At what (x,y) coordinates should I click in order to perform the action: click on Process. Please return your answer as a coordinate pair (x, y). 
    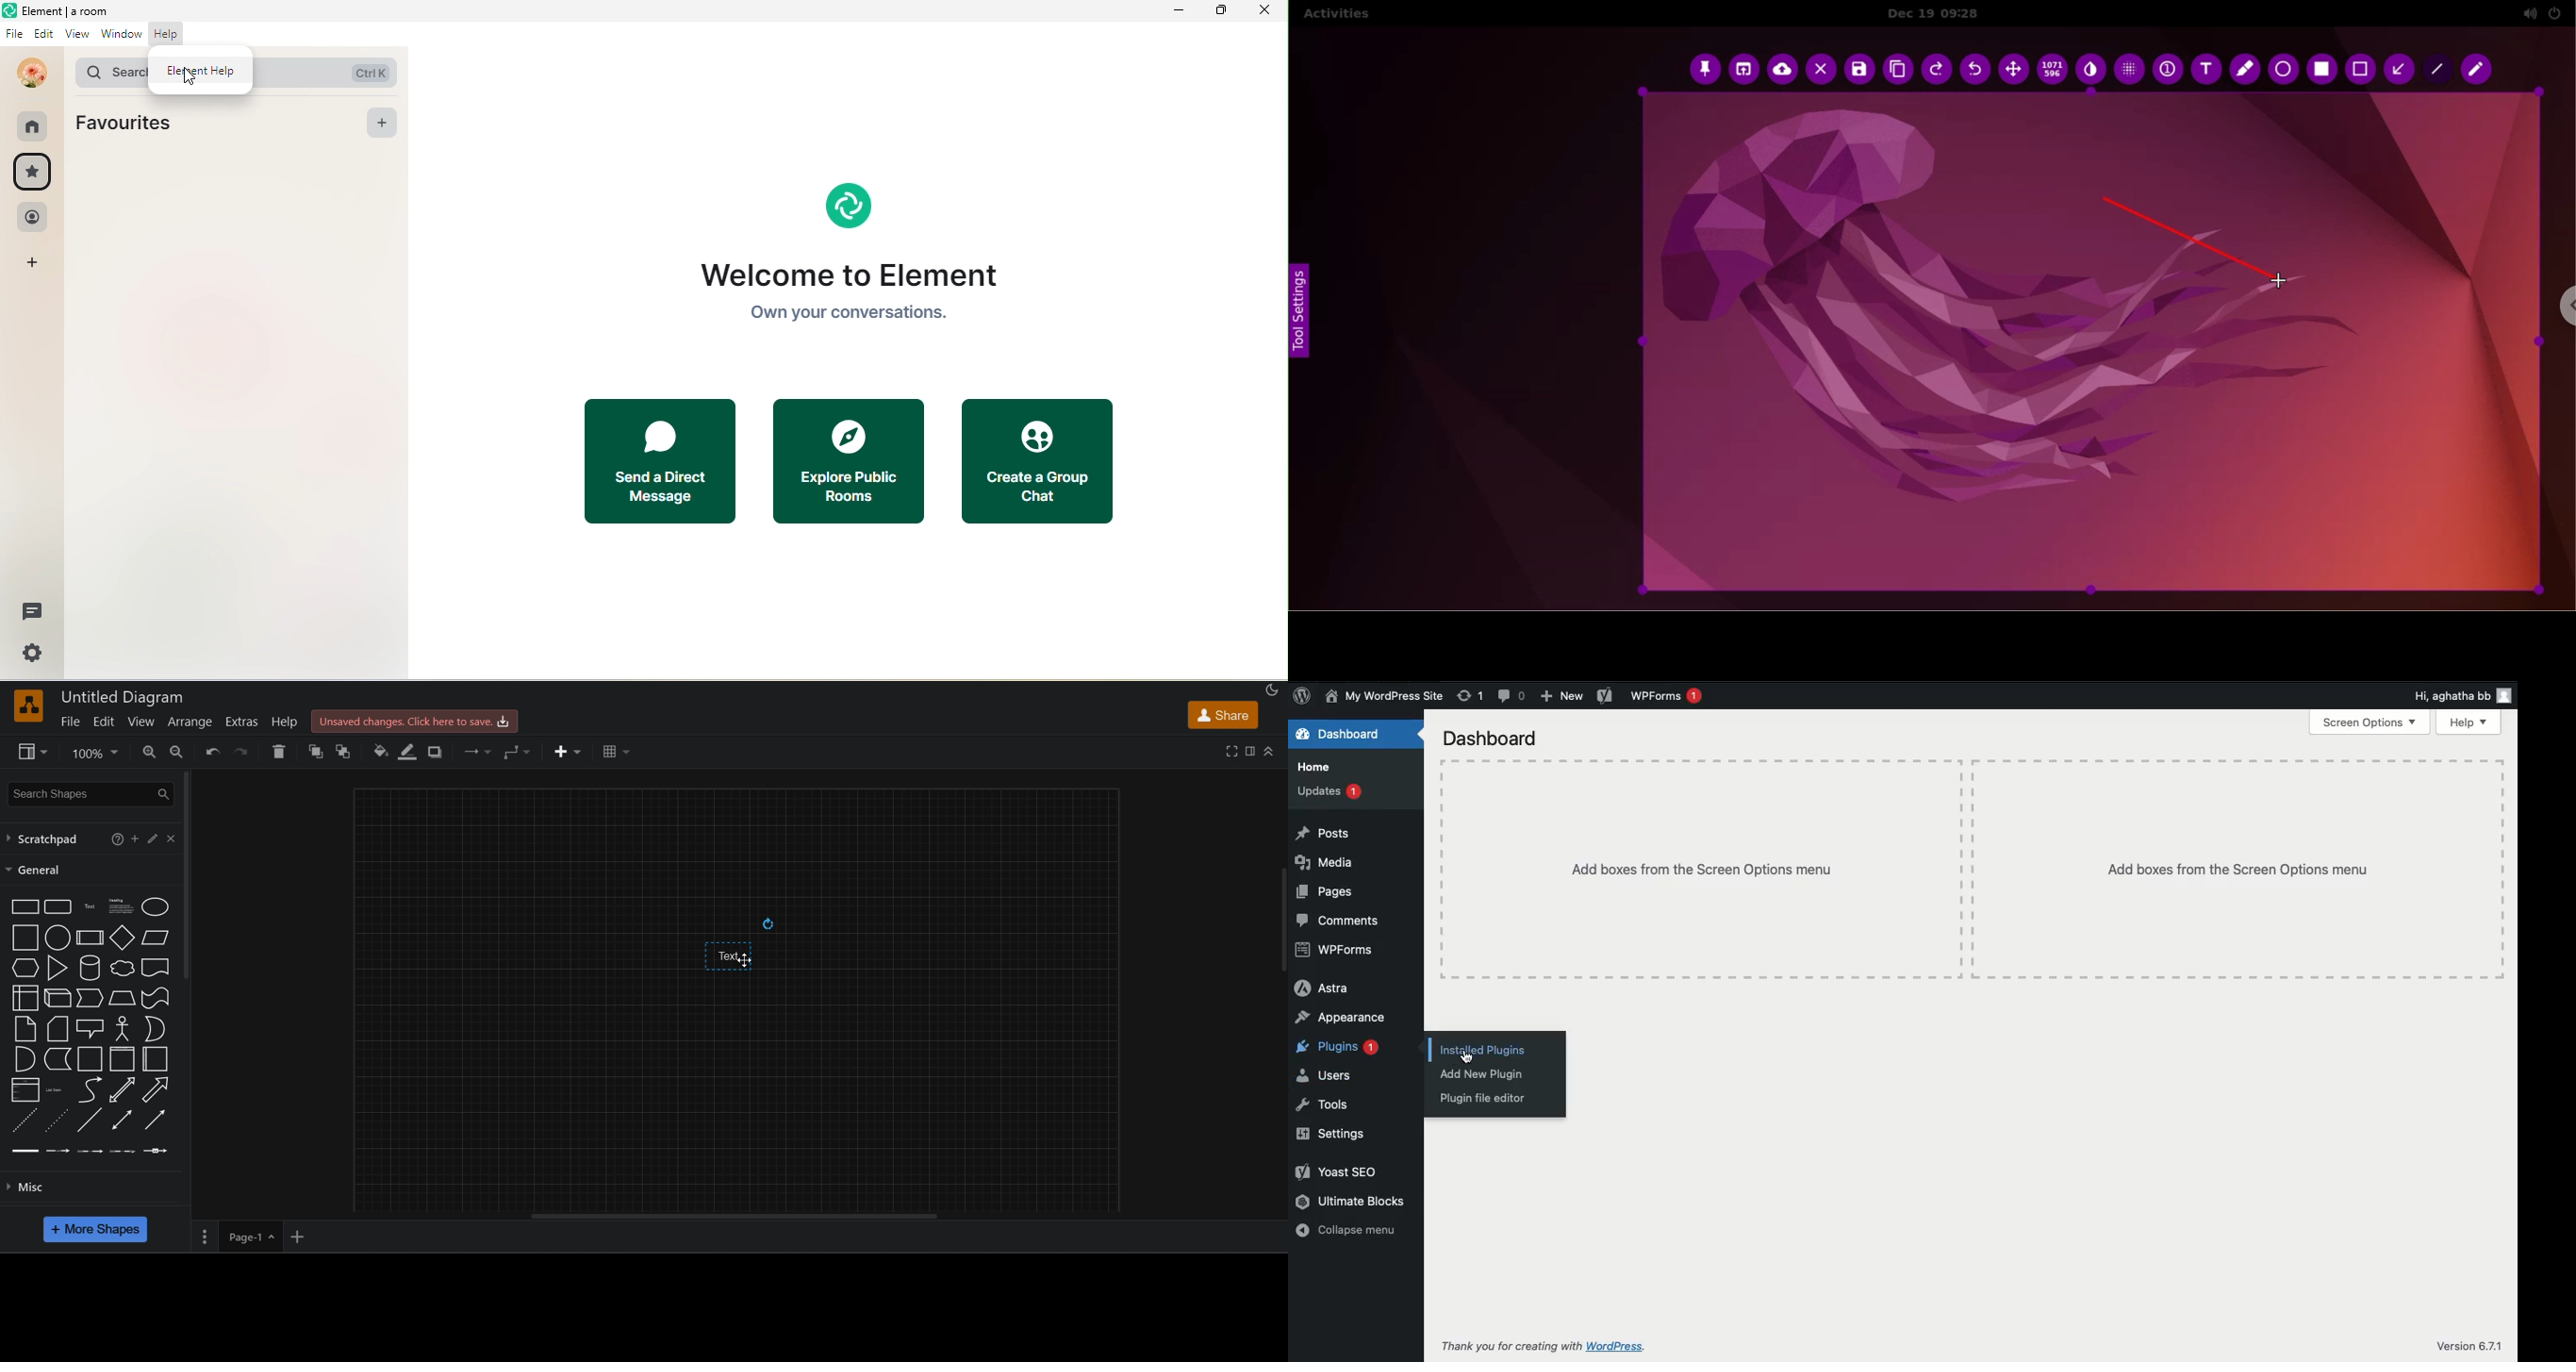
    Looking at the image, I should click on (90, 938).